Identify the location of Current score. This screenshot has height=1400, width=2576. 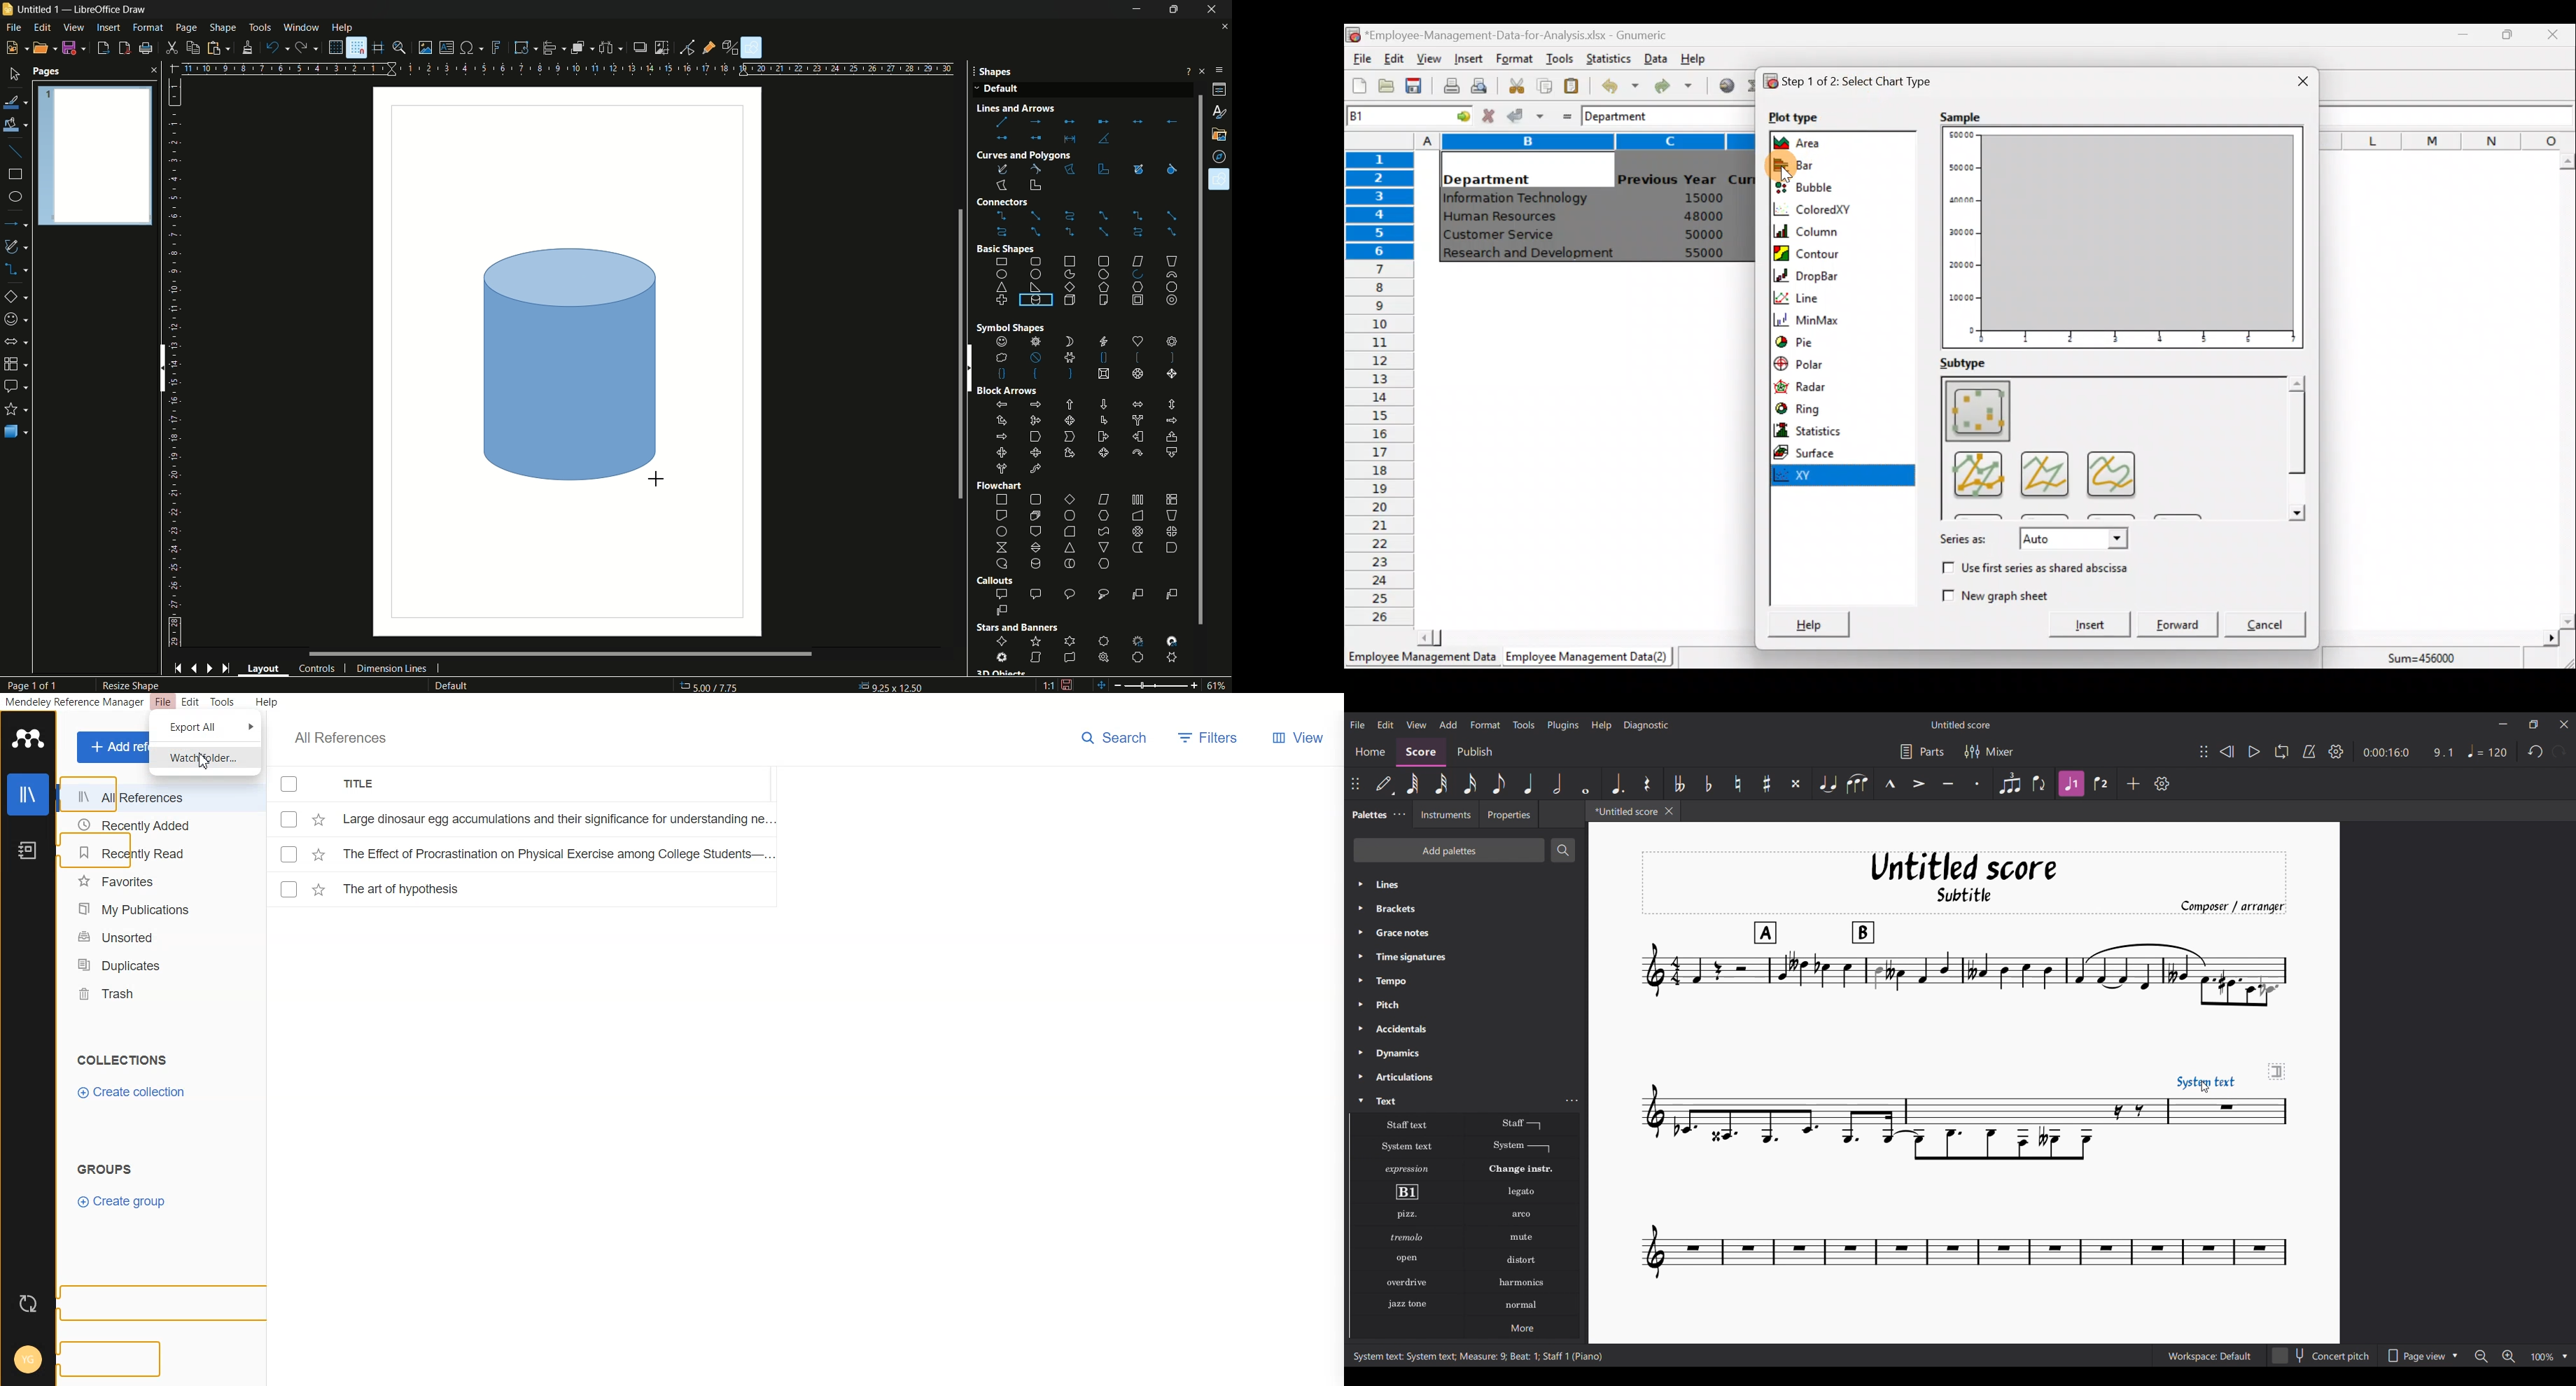
(2221, 1204).